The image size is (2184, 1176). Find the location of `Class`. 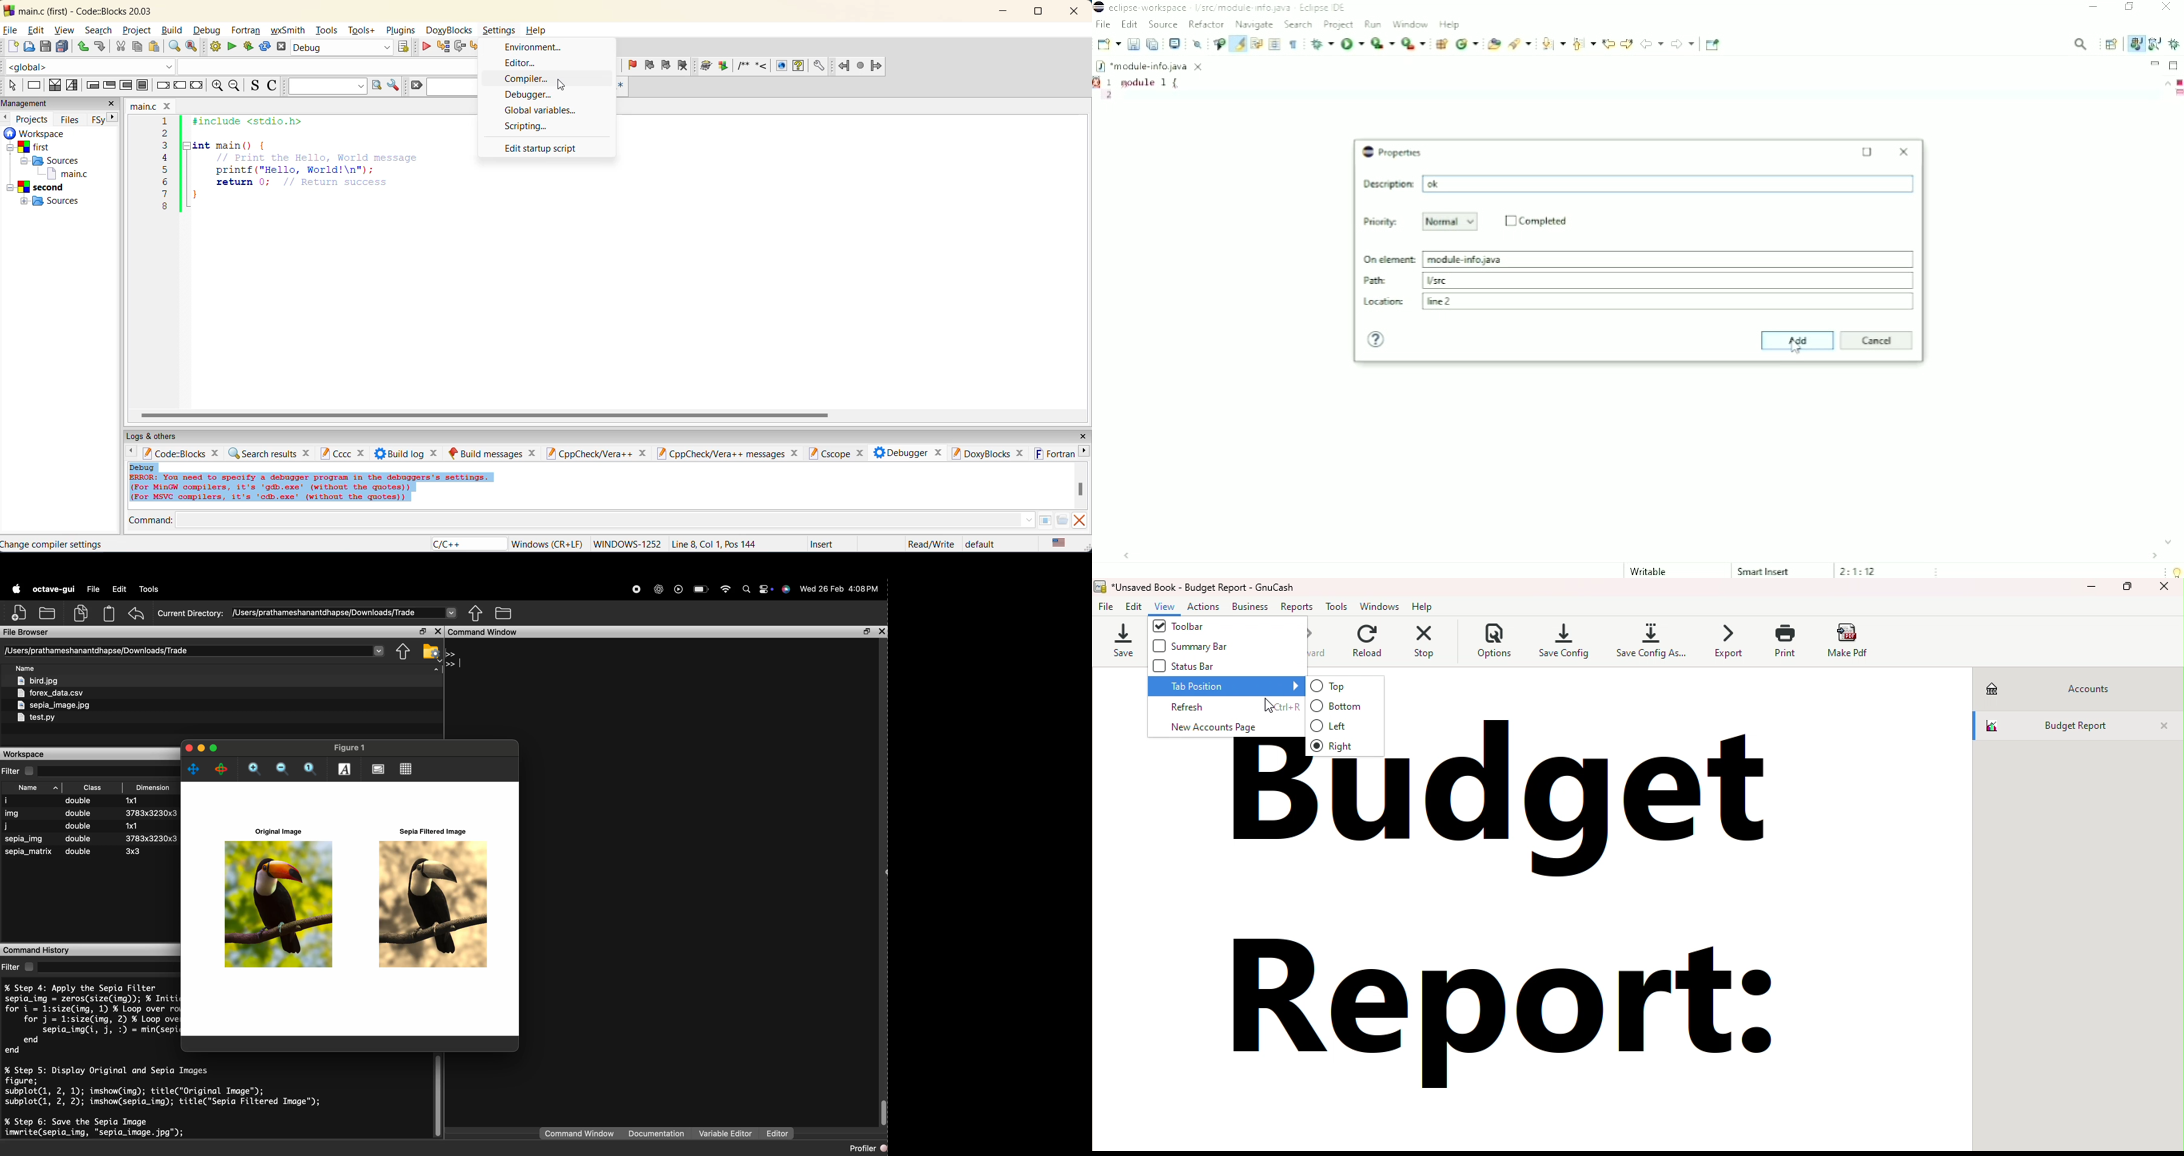

Class is located at coordinates (93, 787).